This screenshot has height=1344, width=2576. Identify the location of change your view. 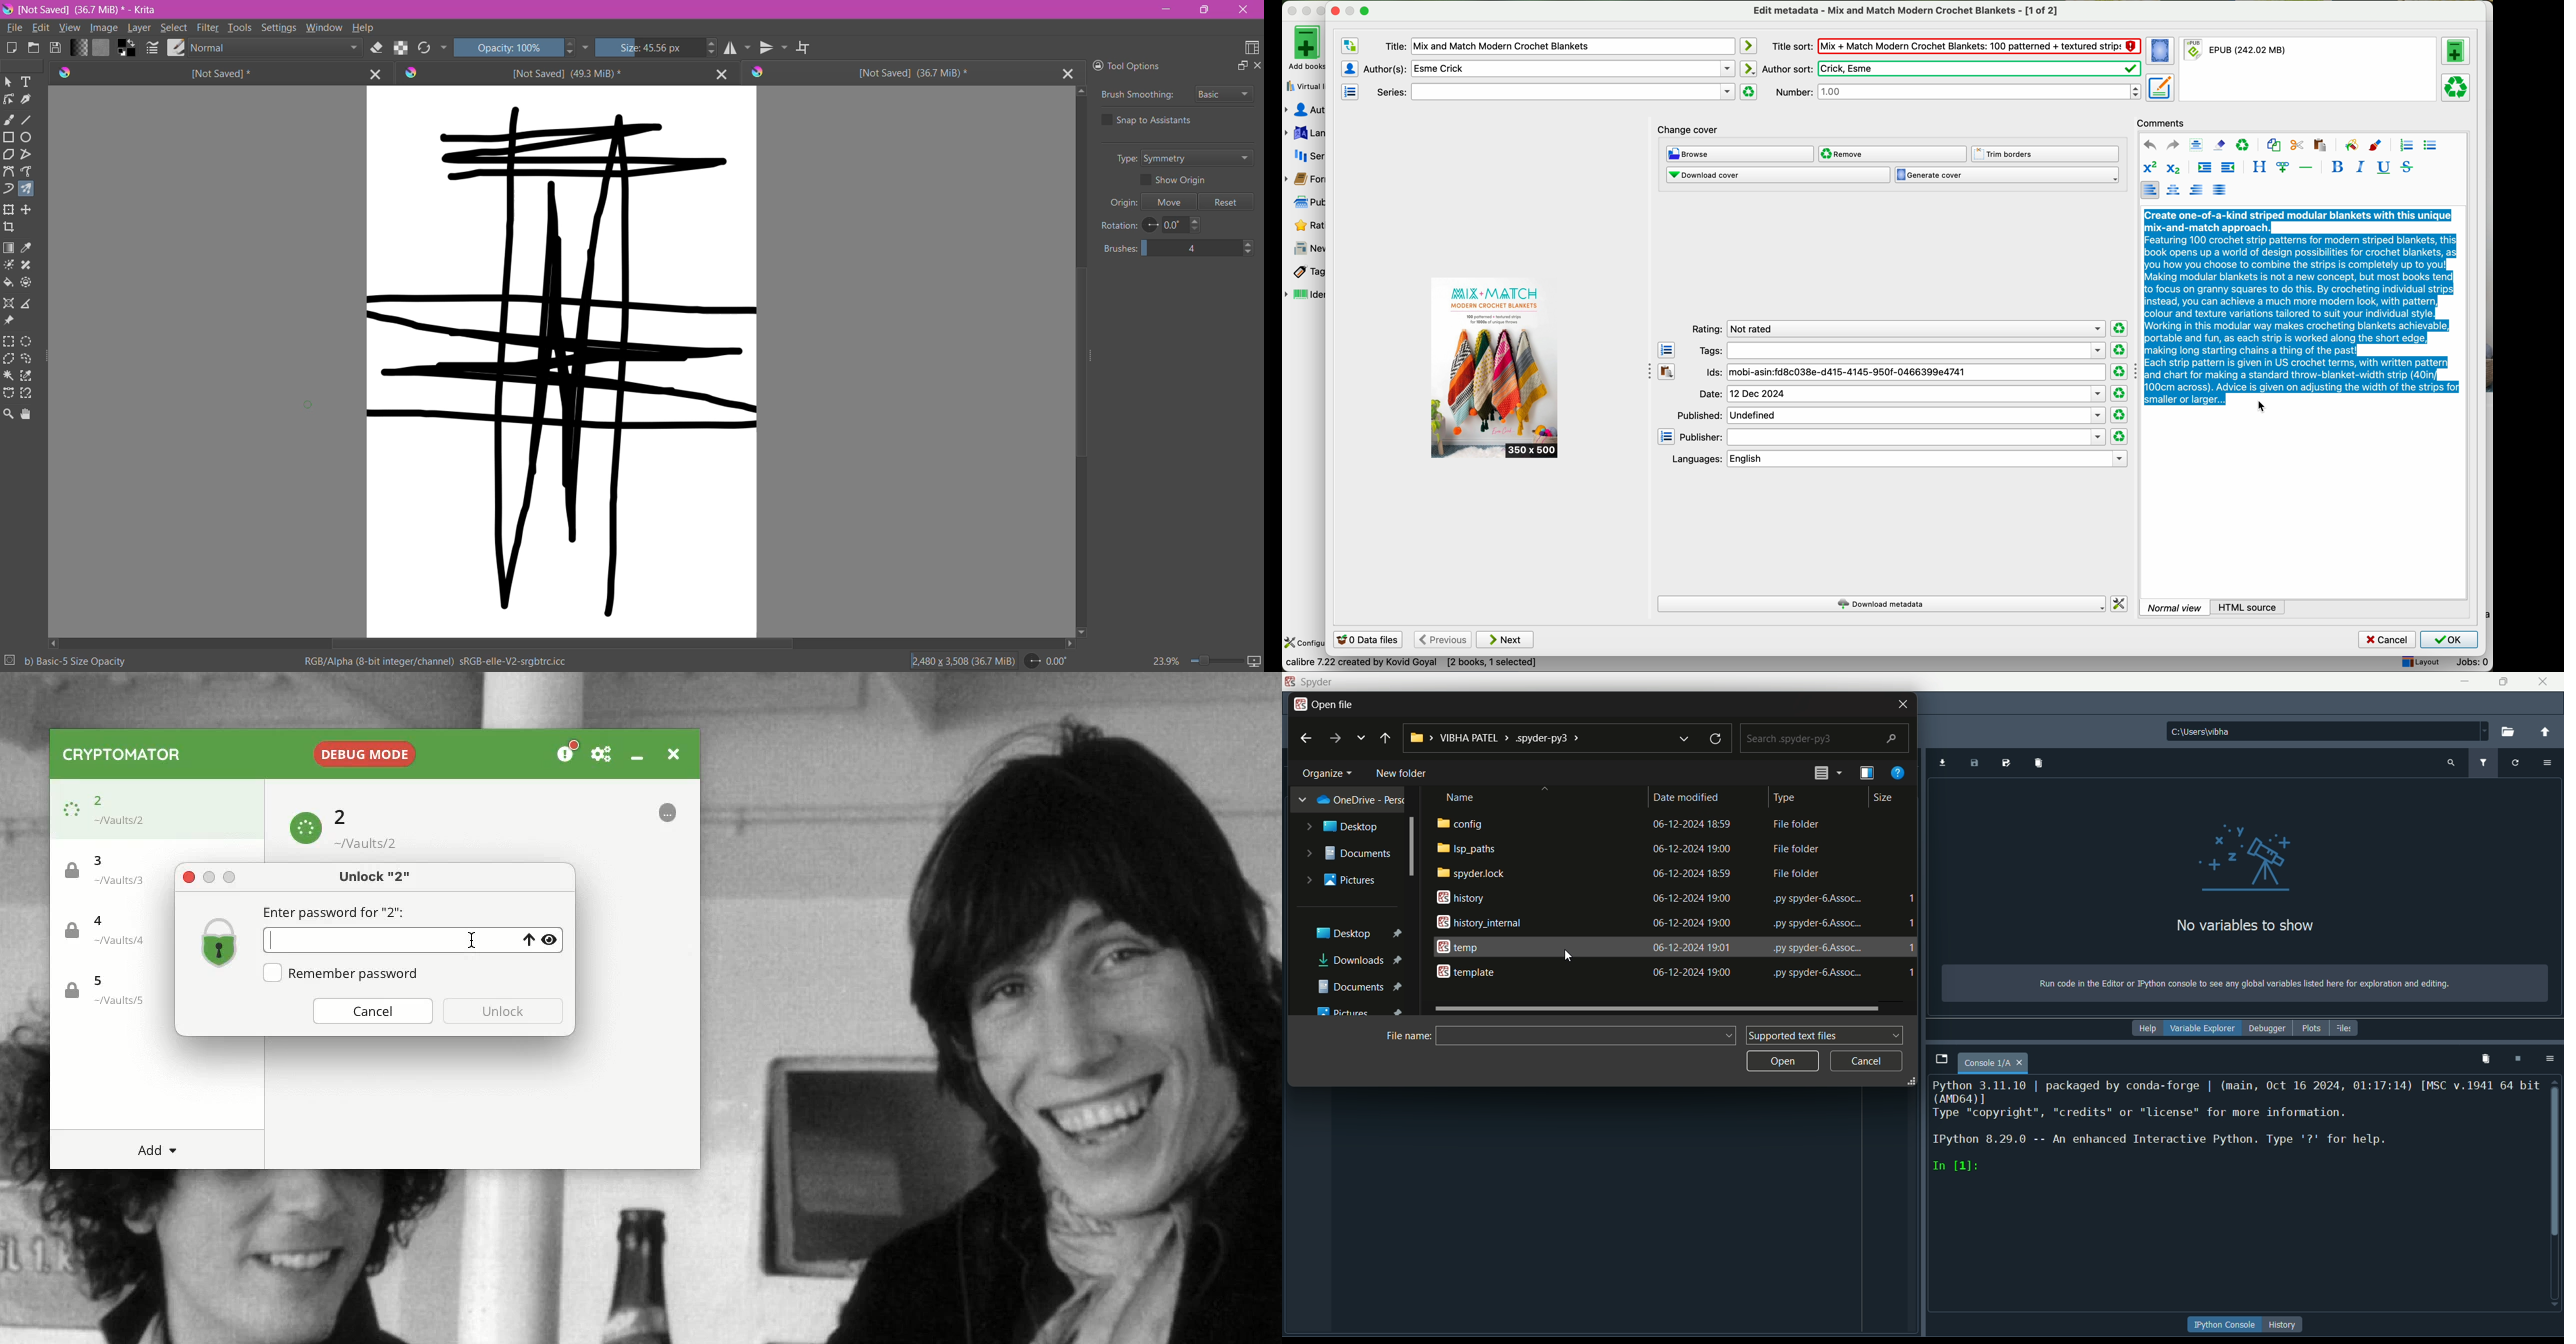
(1868, 773).